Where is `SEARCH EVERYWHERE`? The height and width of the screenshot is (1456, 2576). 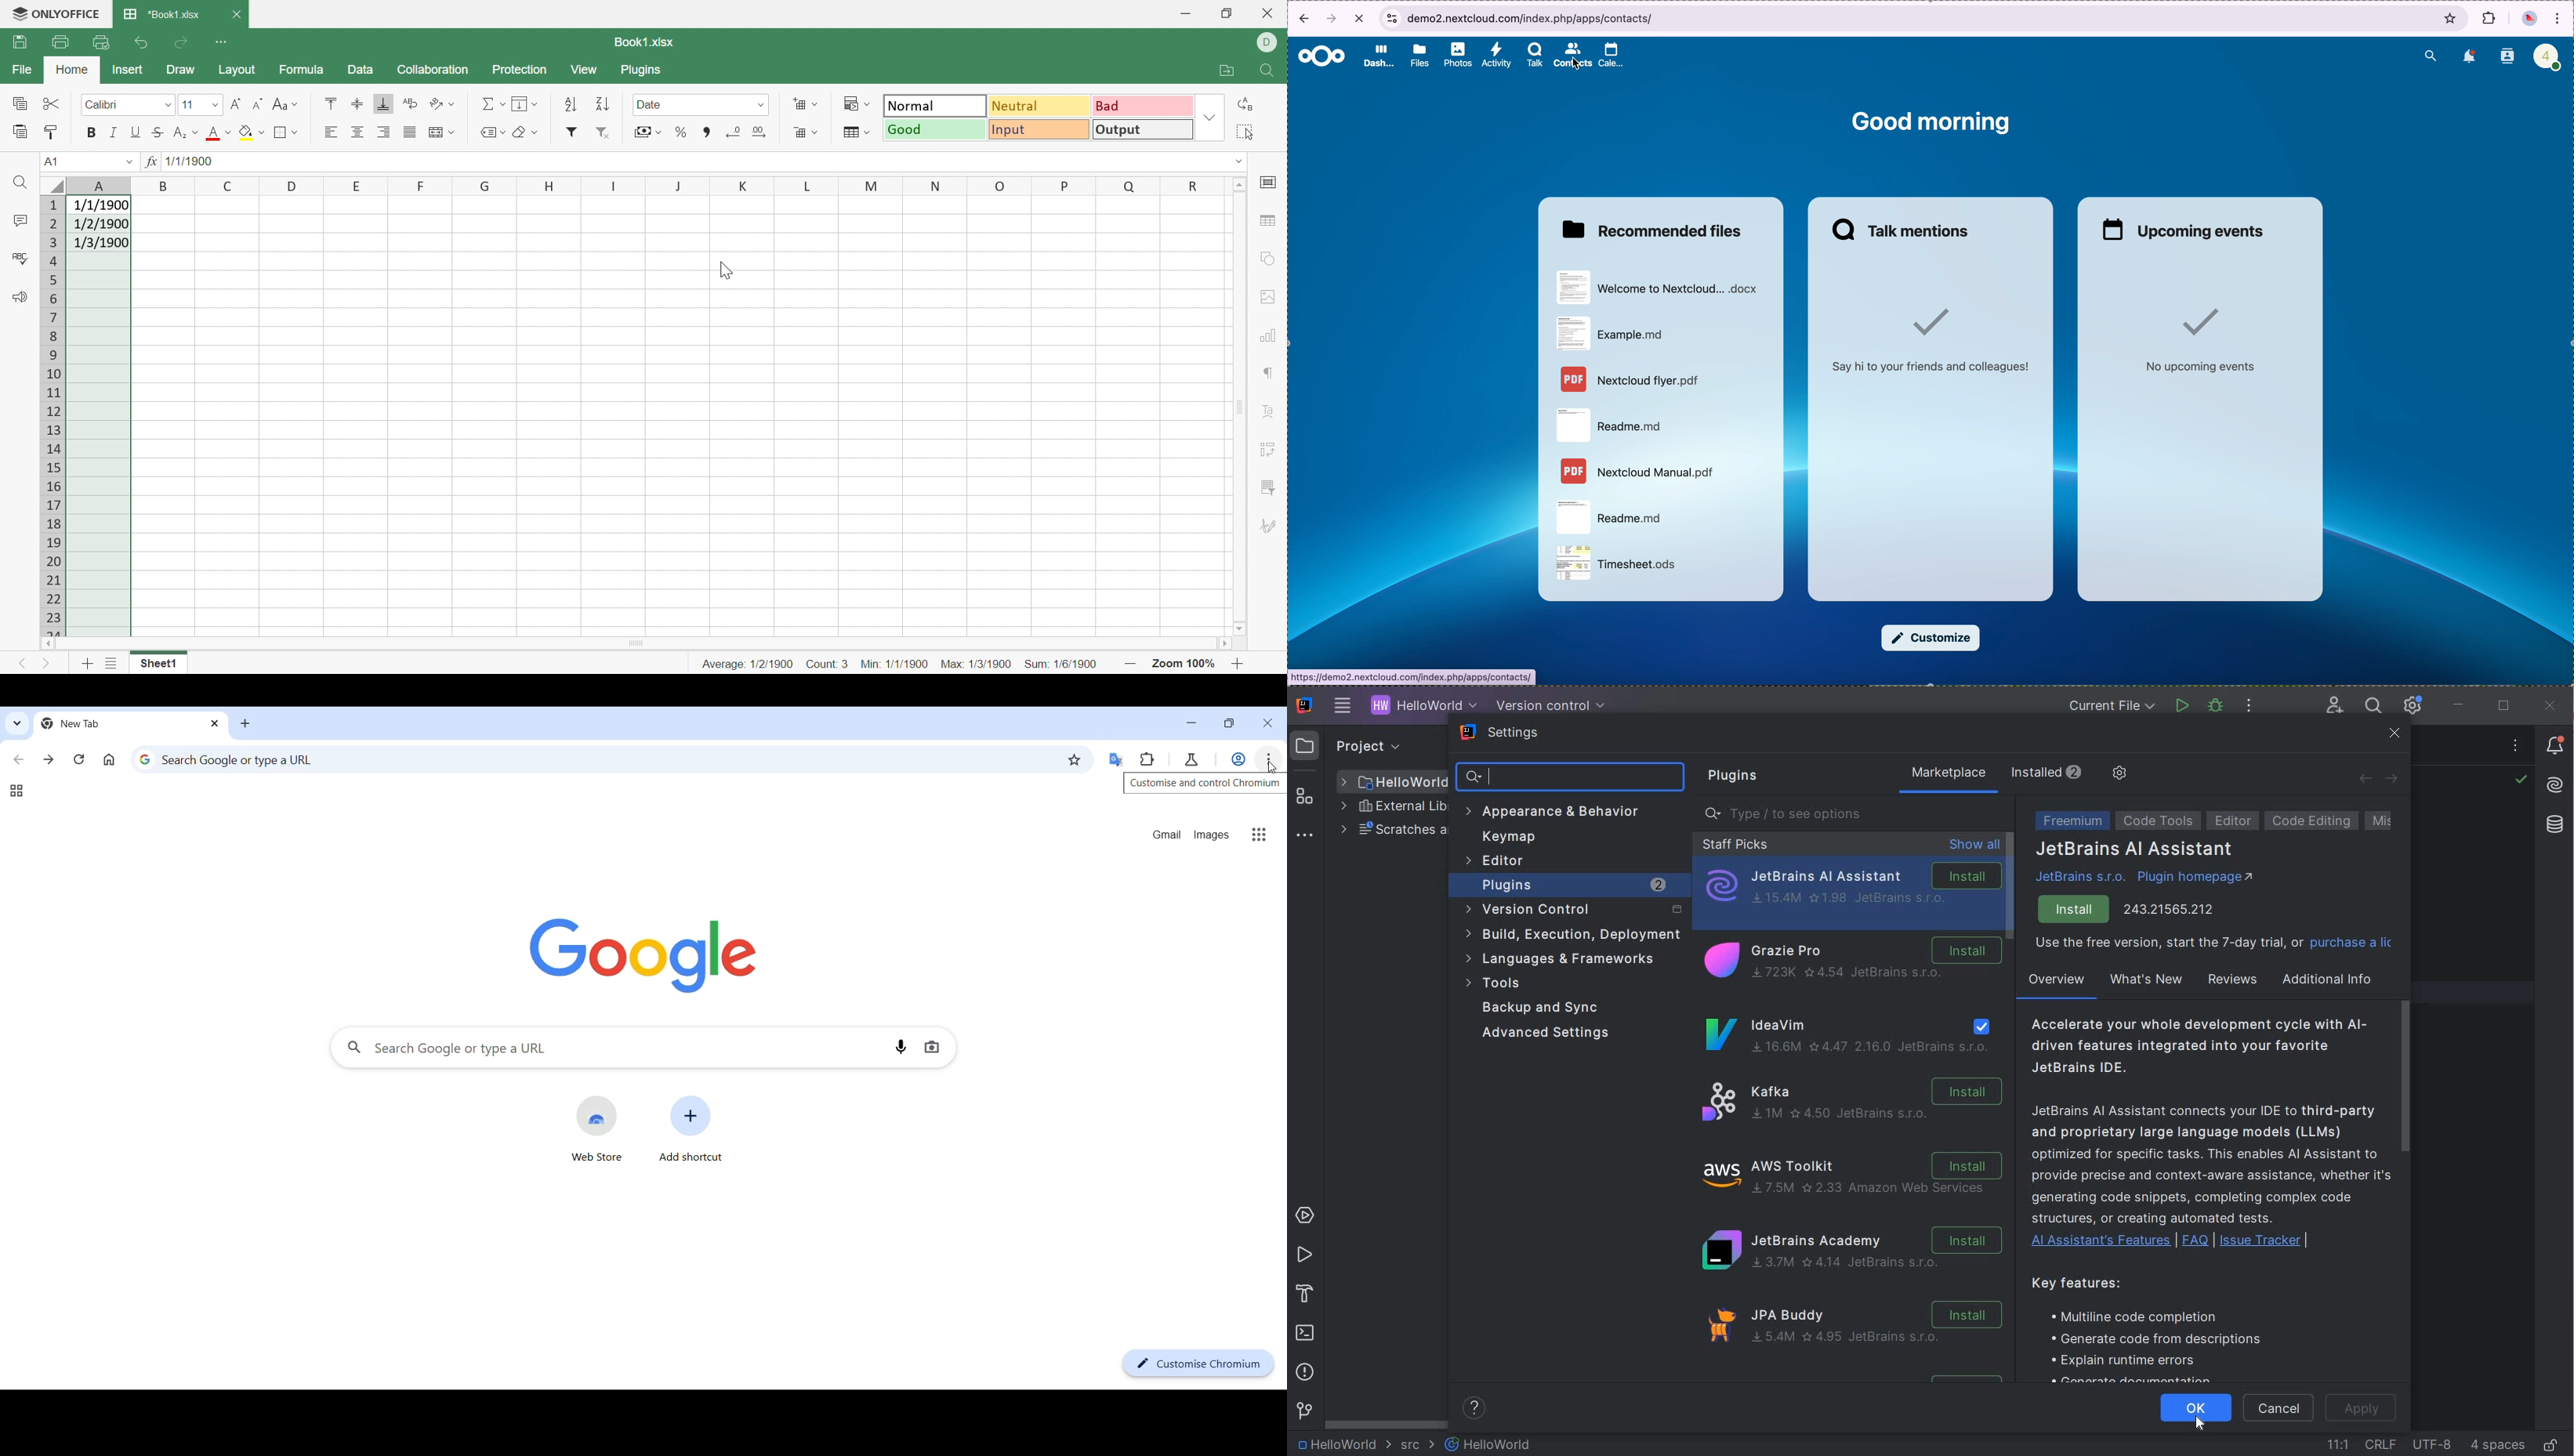 SEARCH EVERYWHERE is located at coordinates (2373, 708).